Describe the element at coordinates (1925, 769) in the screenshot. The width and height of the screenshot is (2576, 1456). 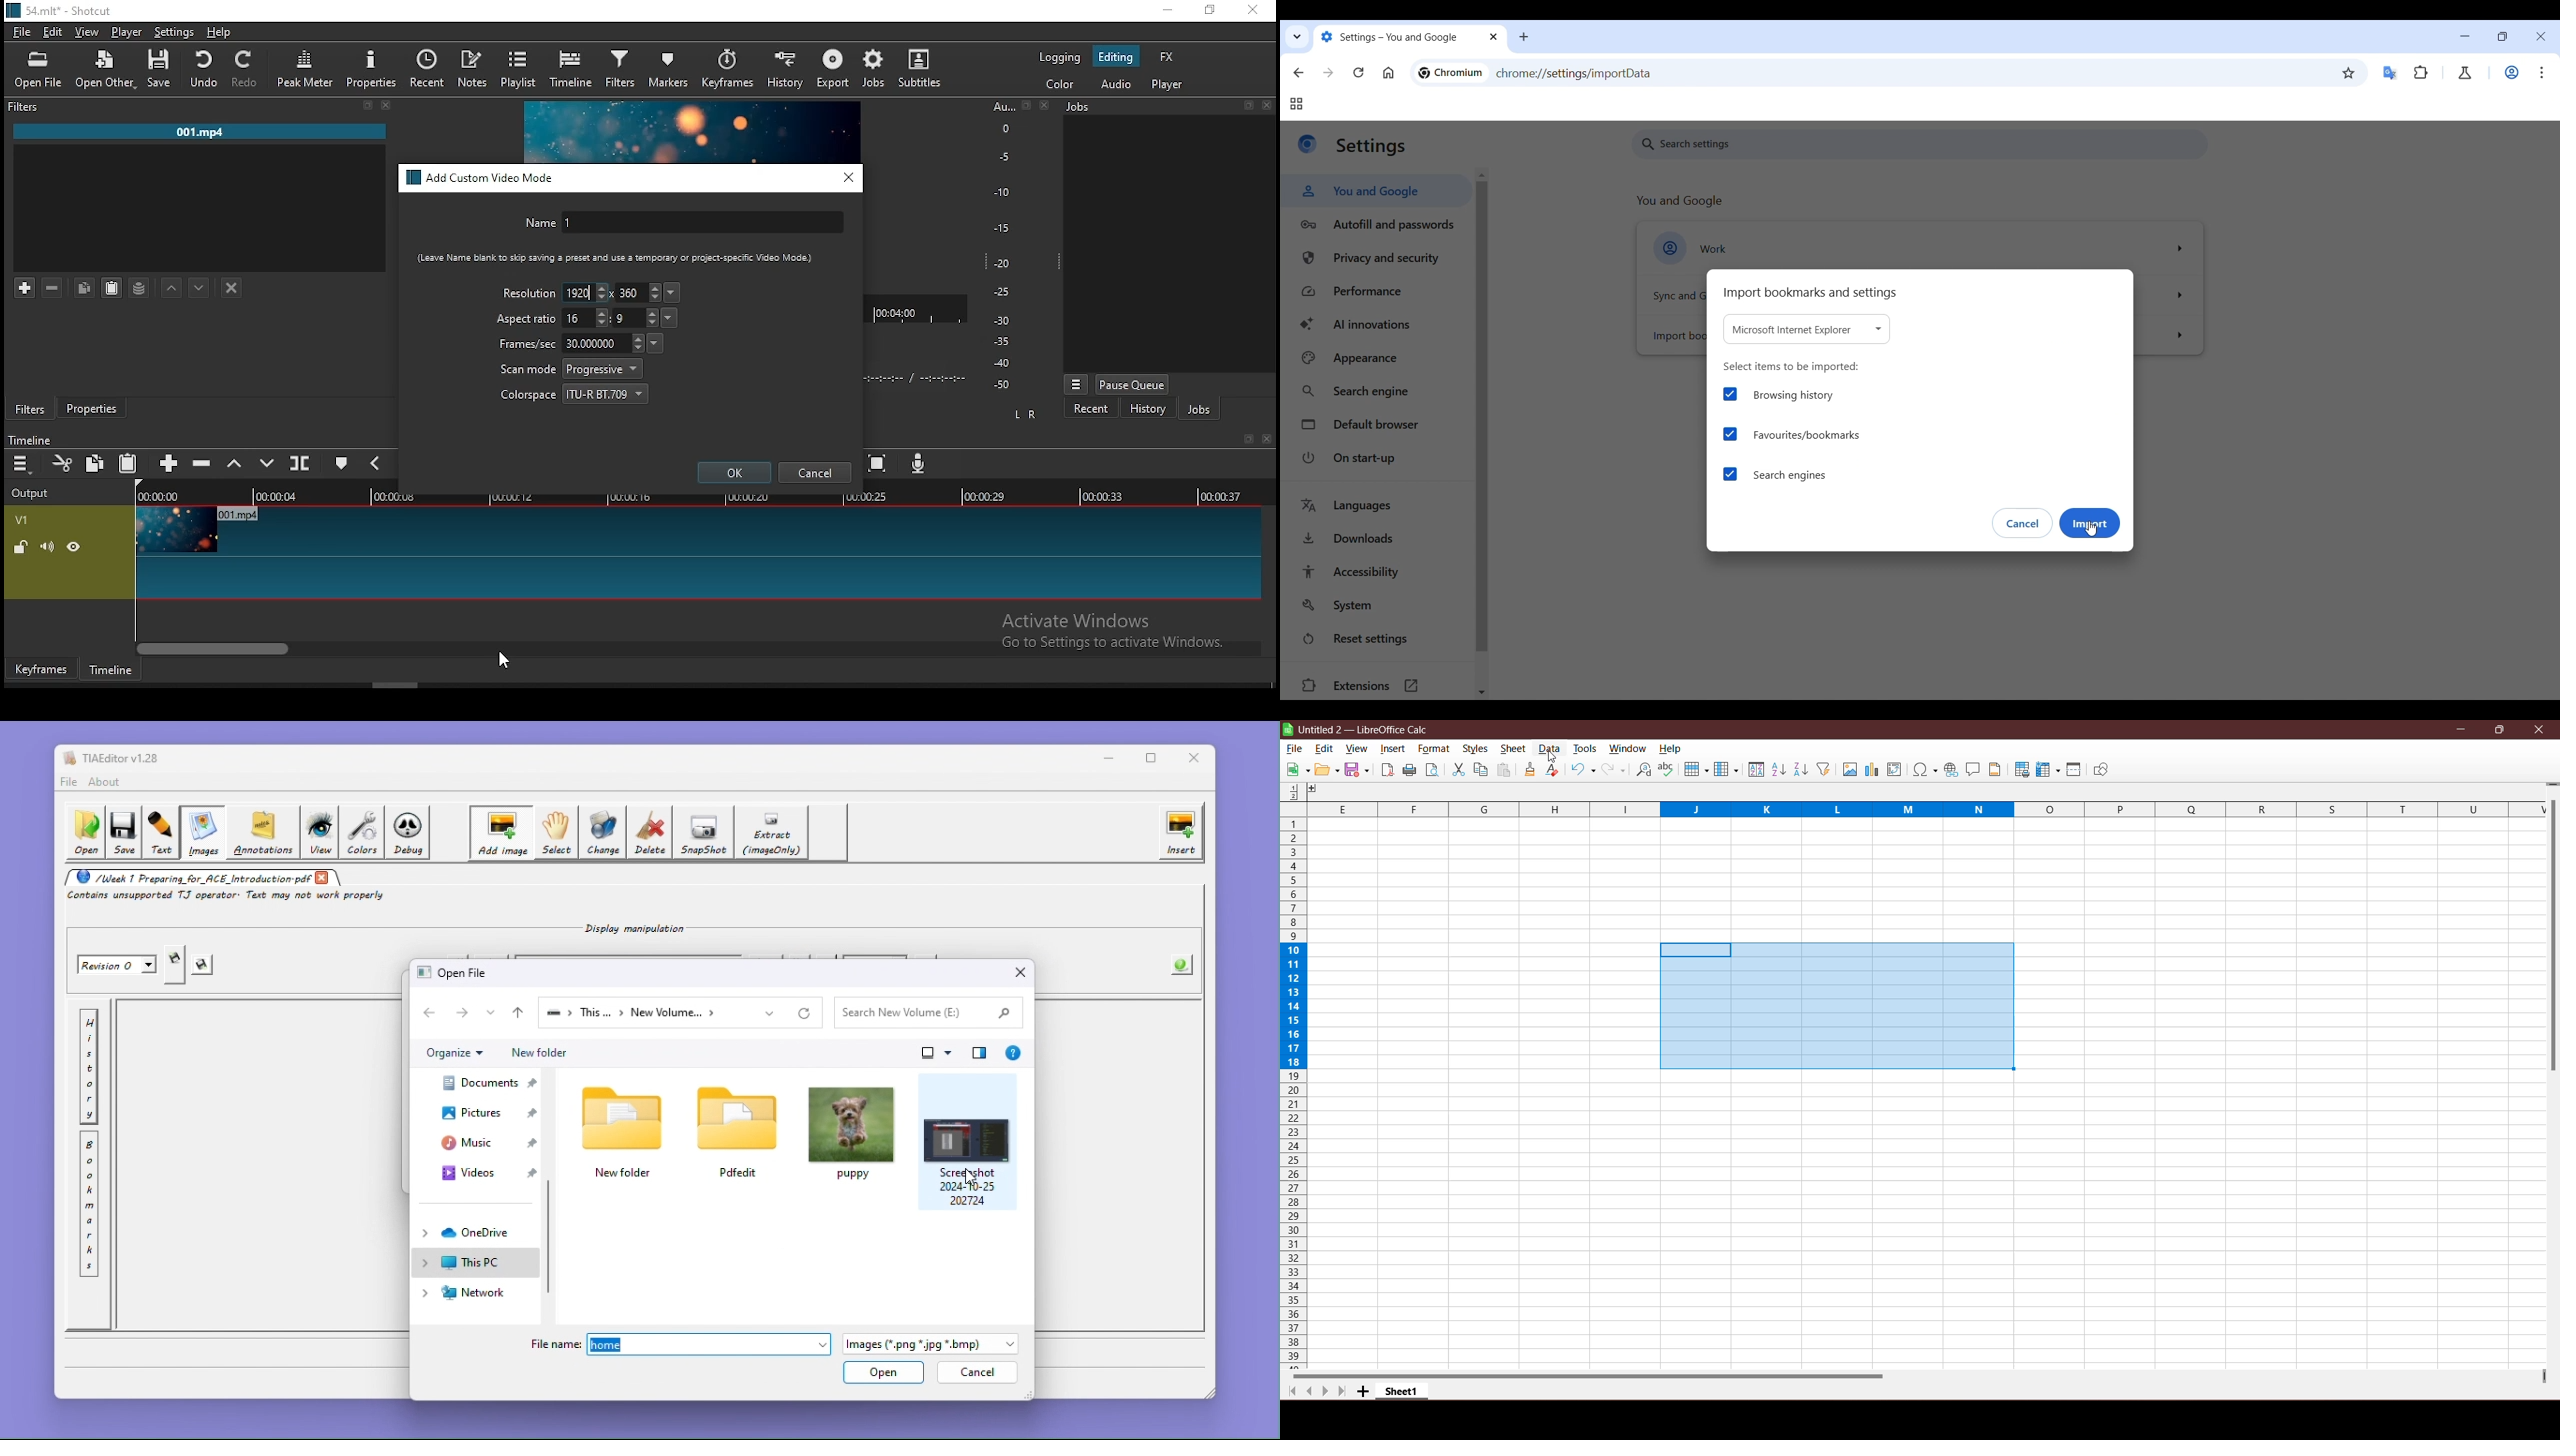
I see `Insert Special Characters` at that location.